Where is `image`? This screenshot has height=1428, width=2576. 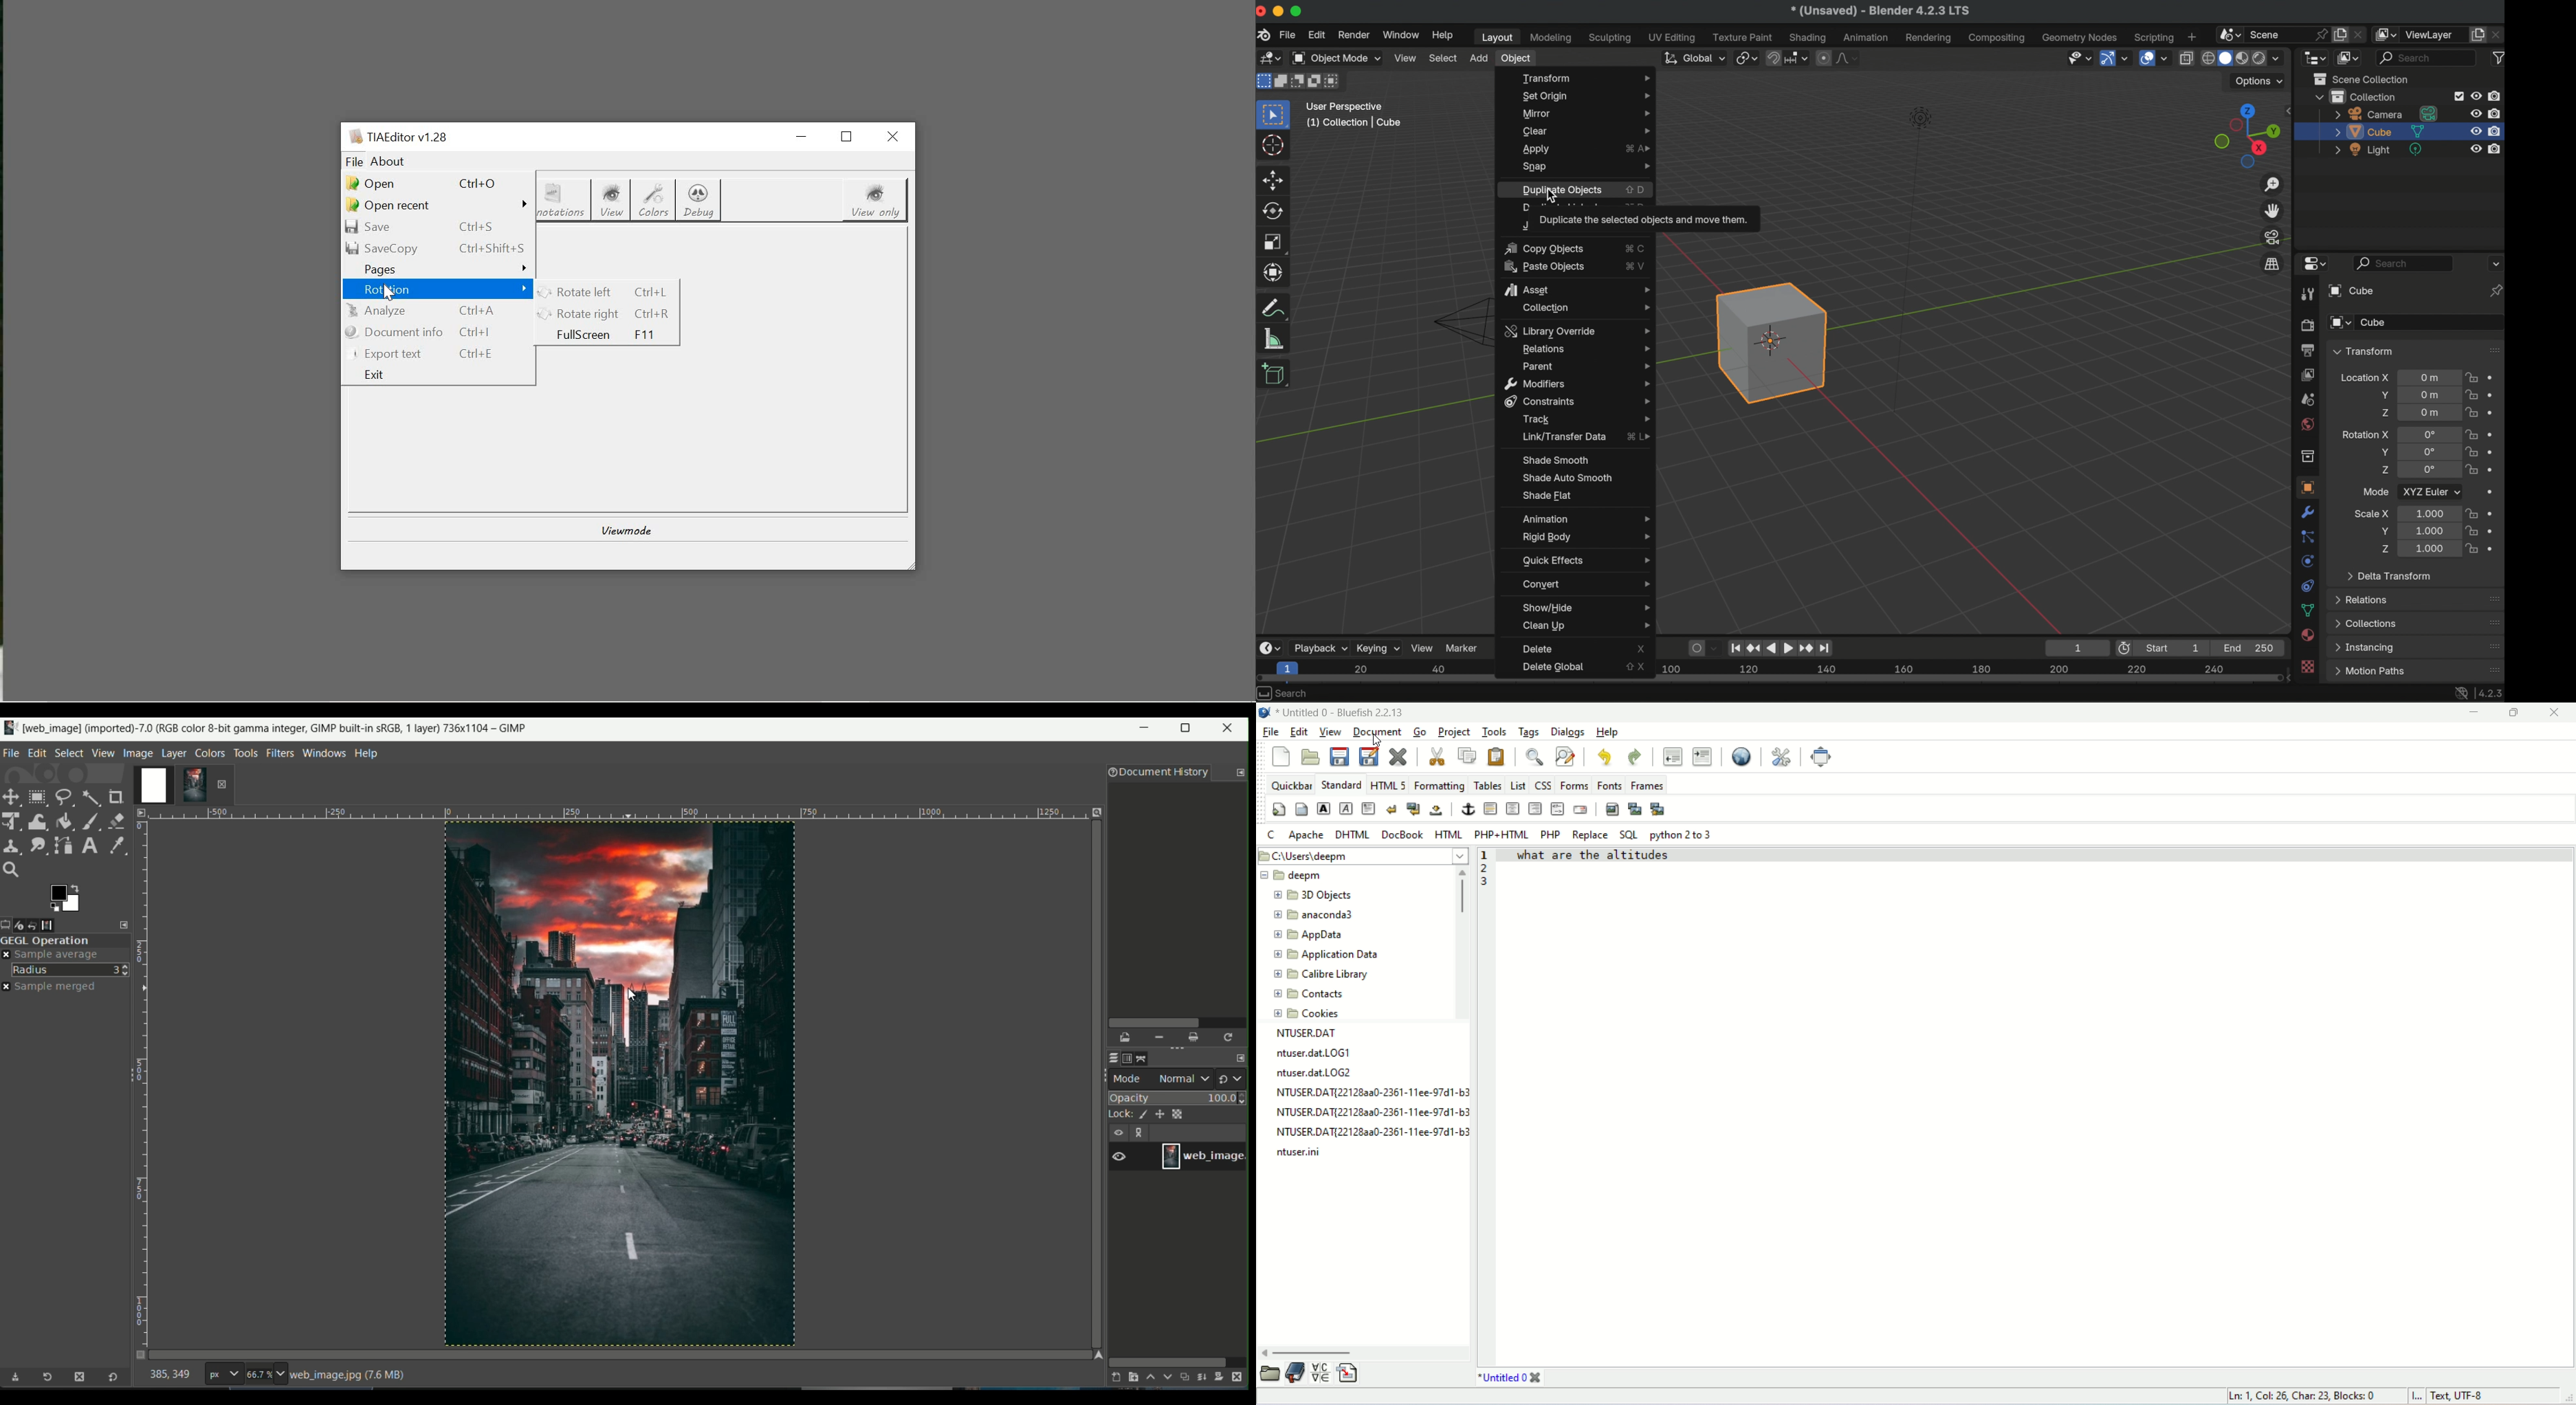 image is located at coordinates (619, 1086).